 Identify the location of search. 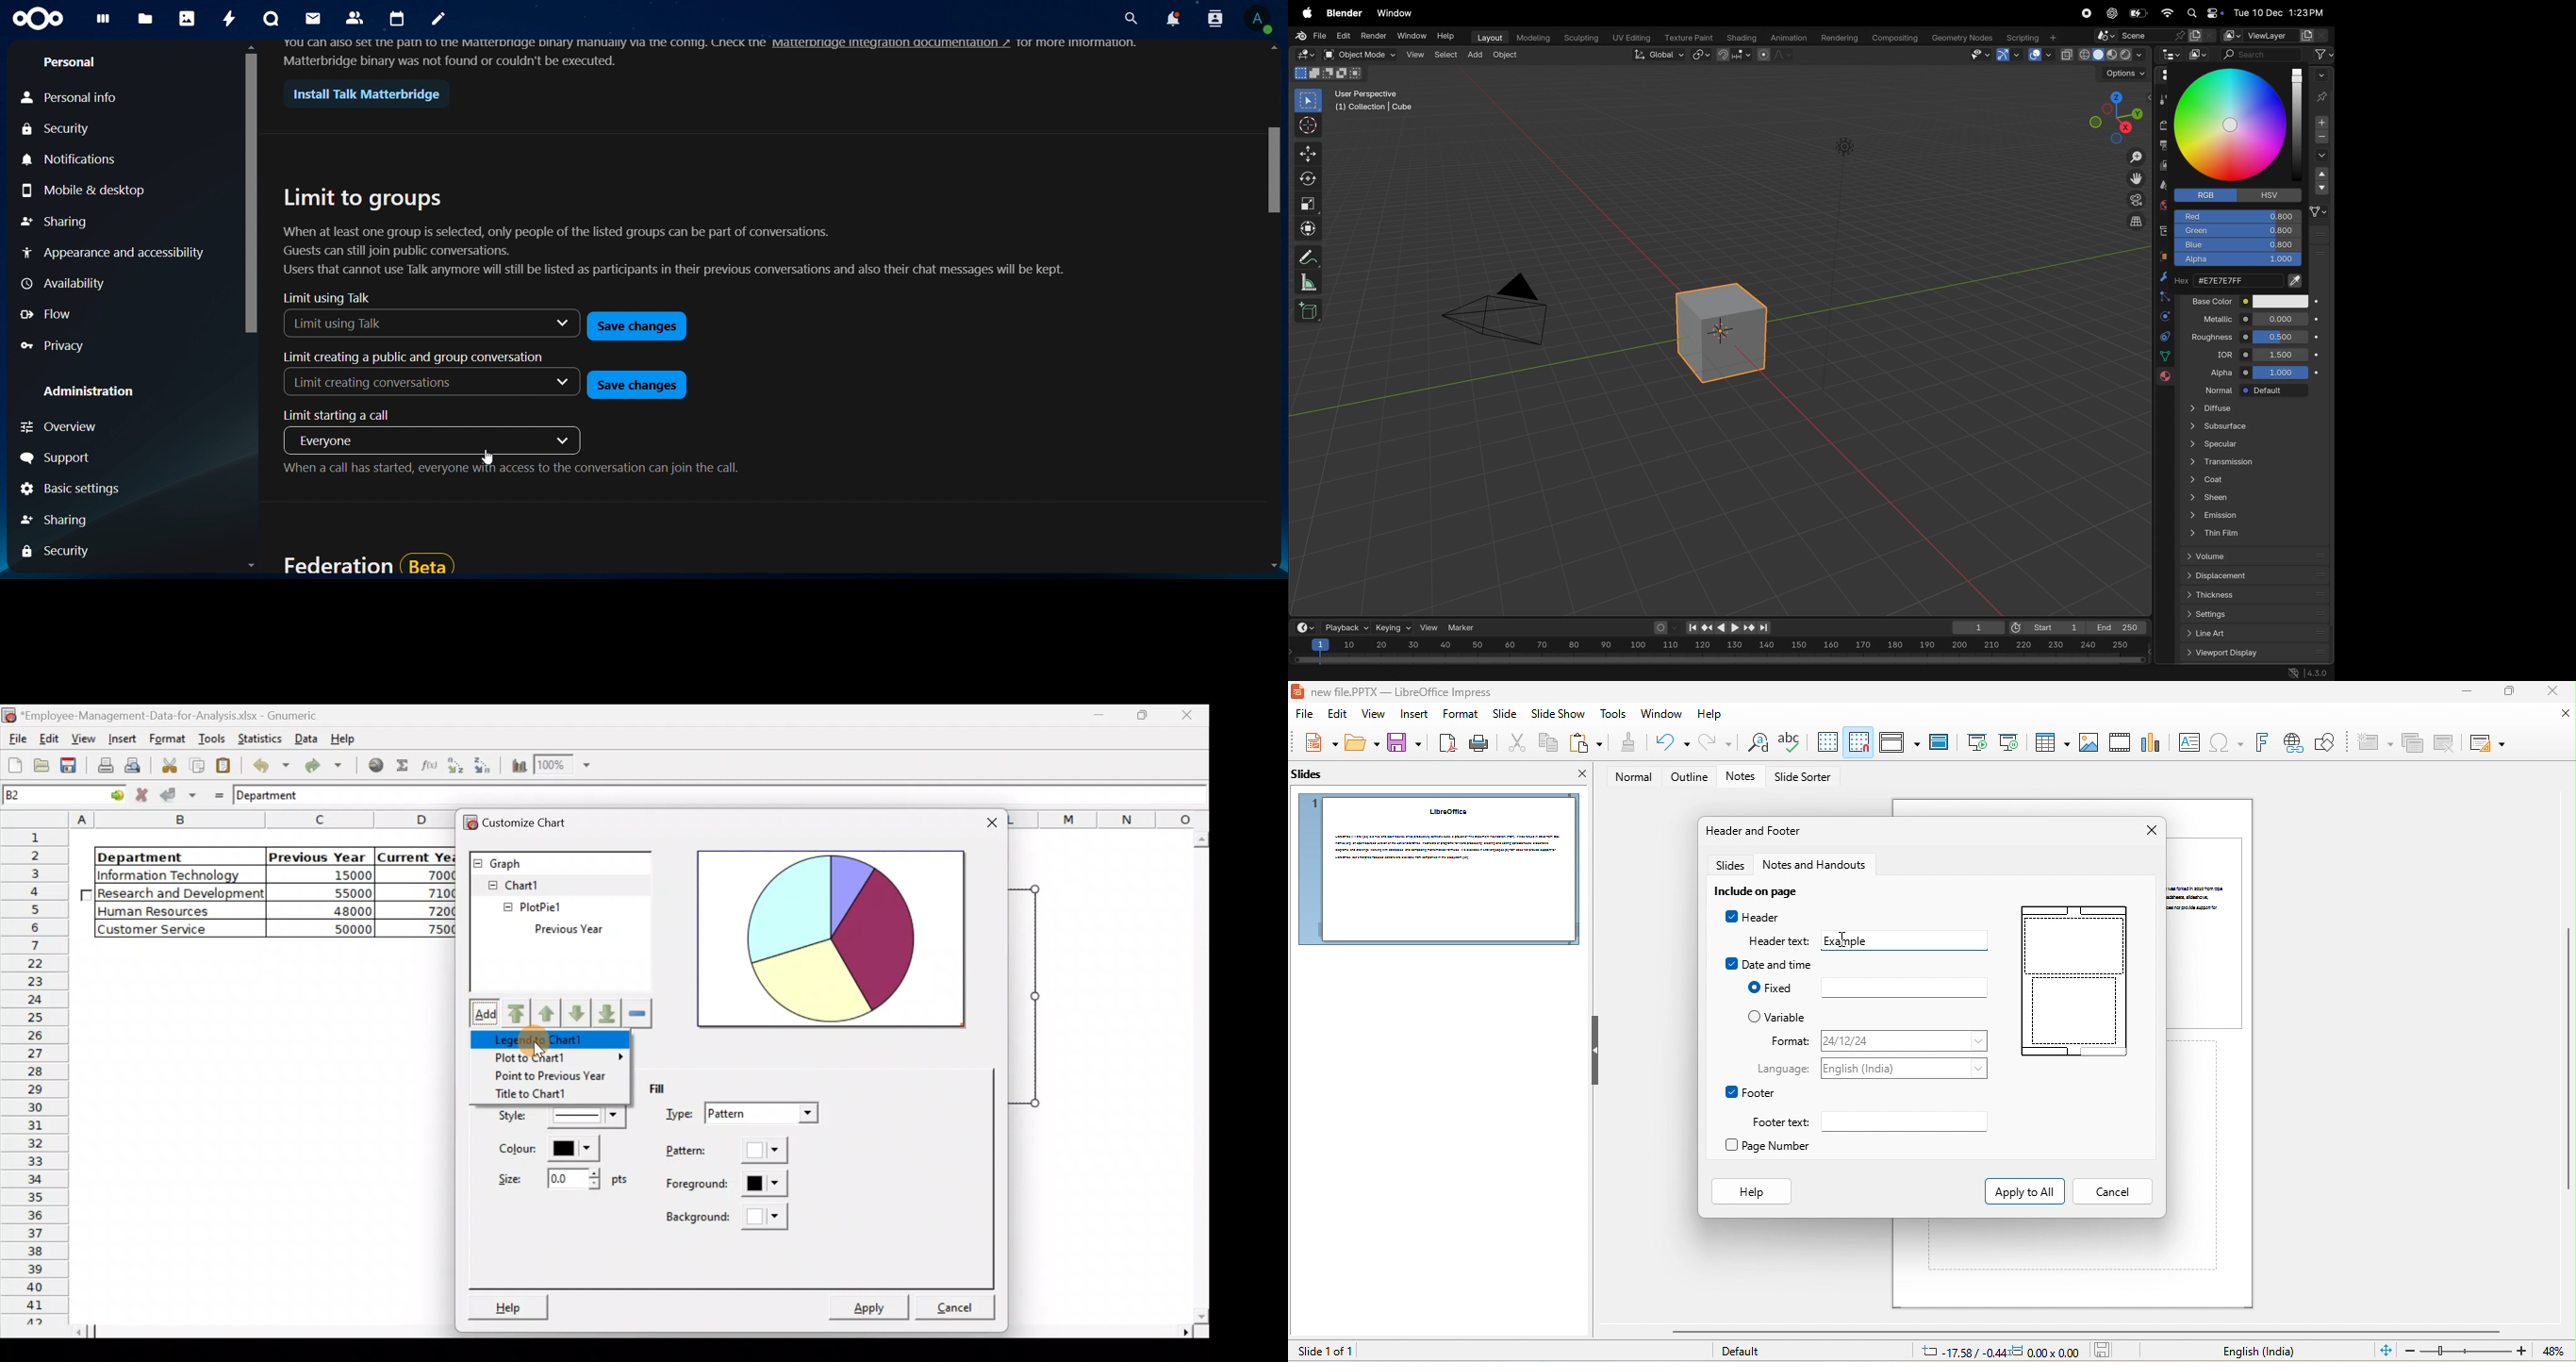
(1130, 17).